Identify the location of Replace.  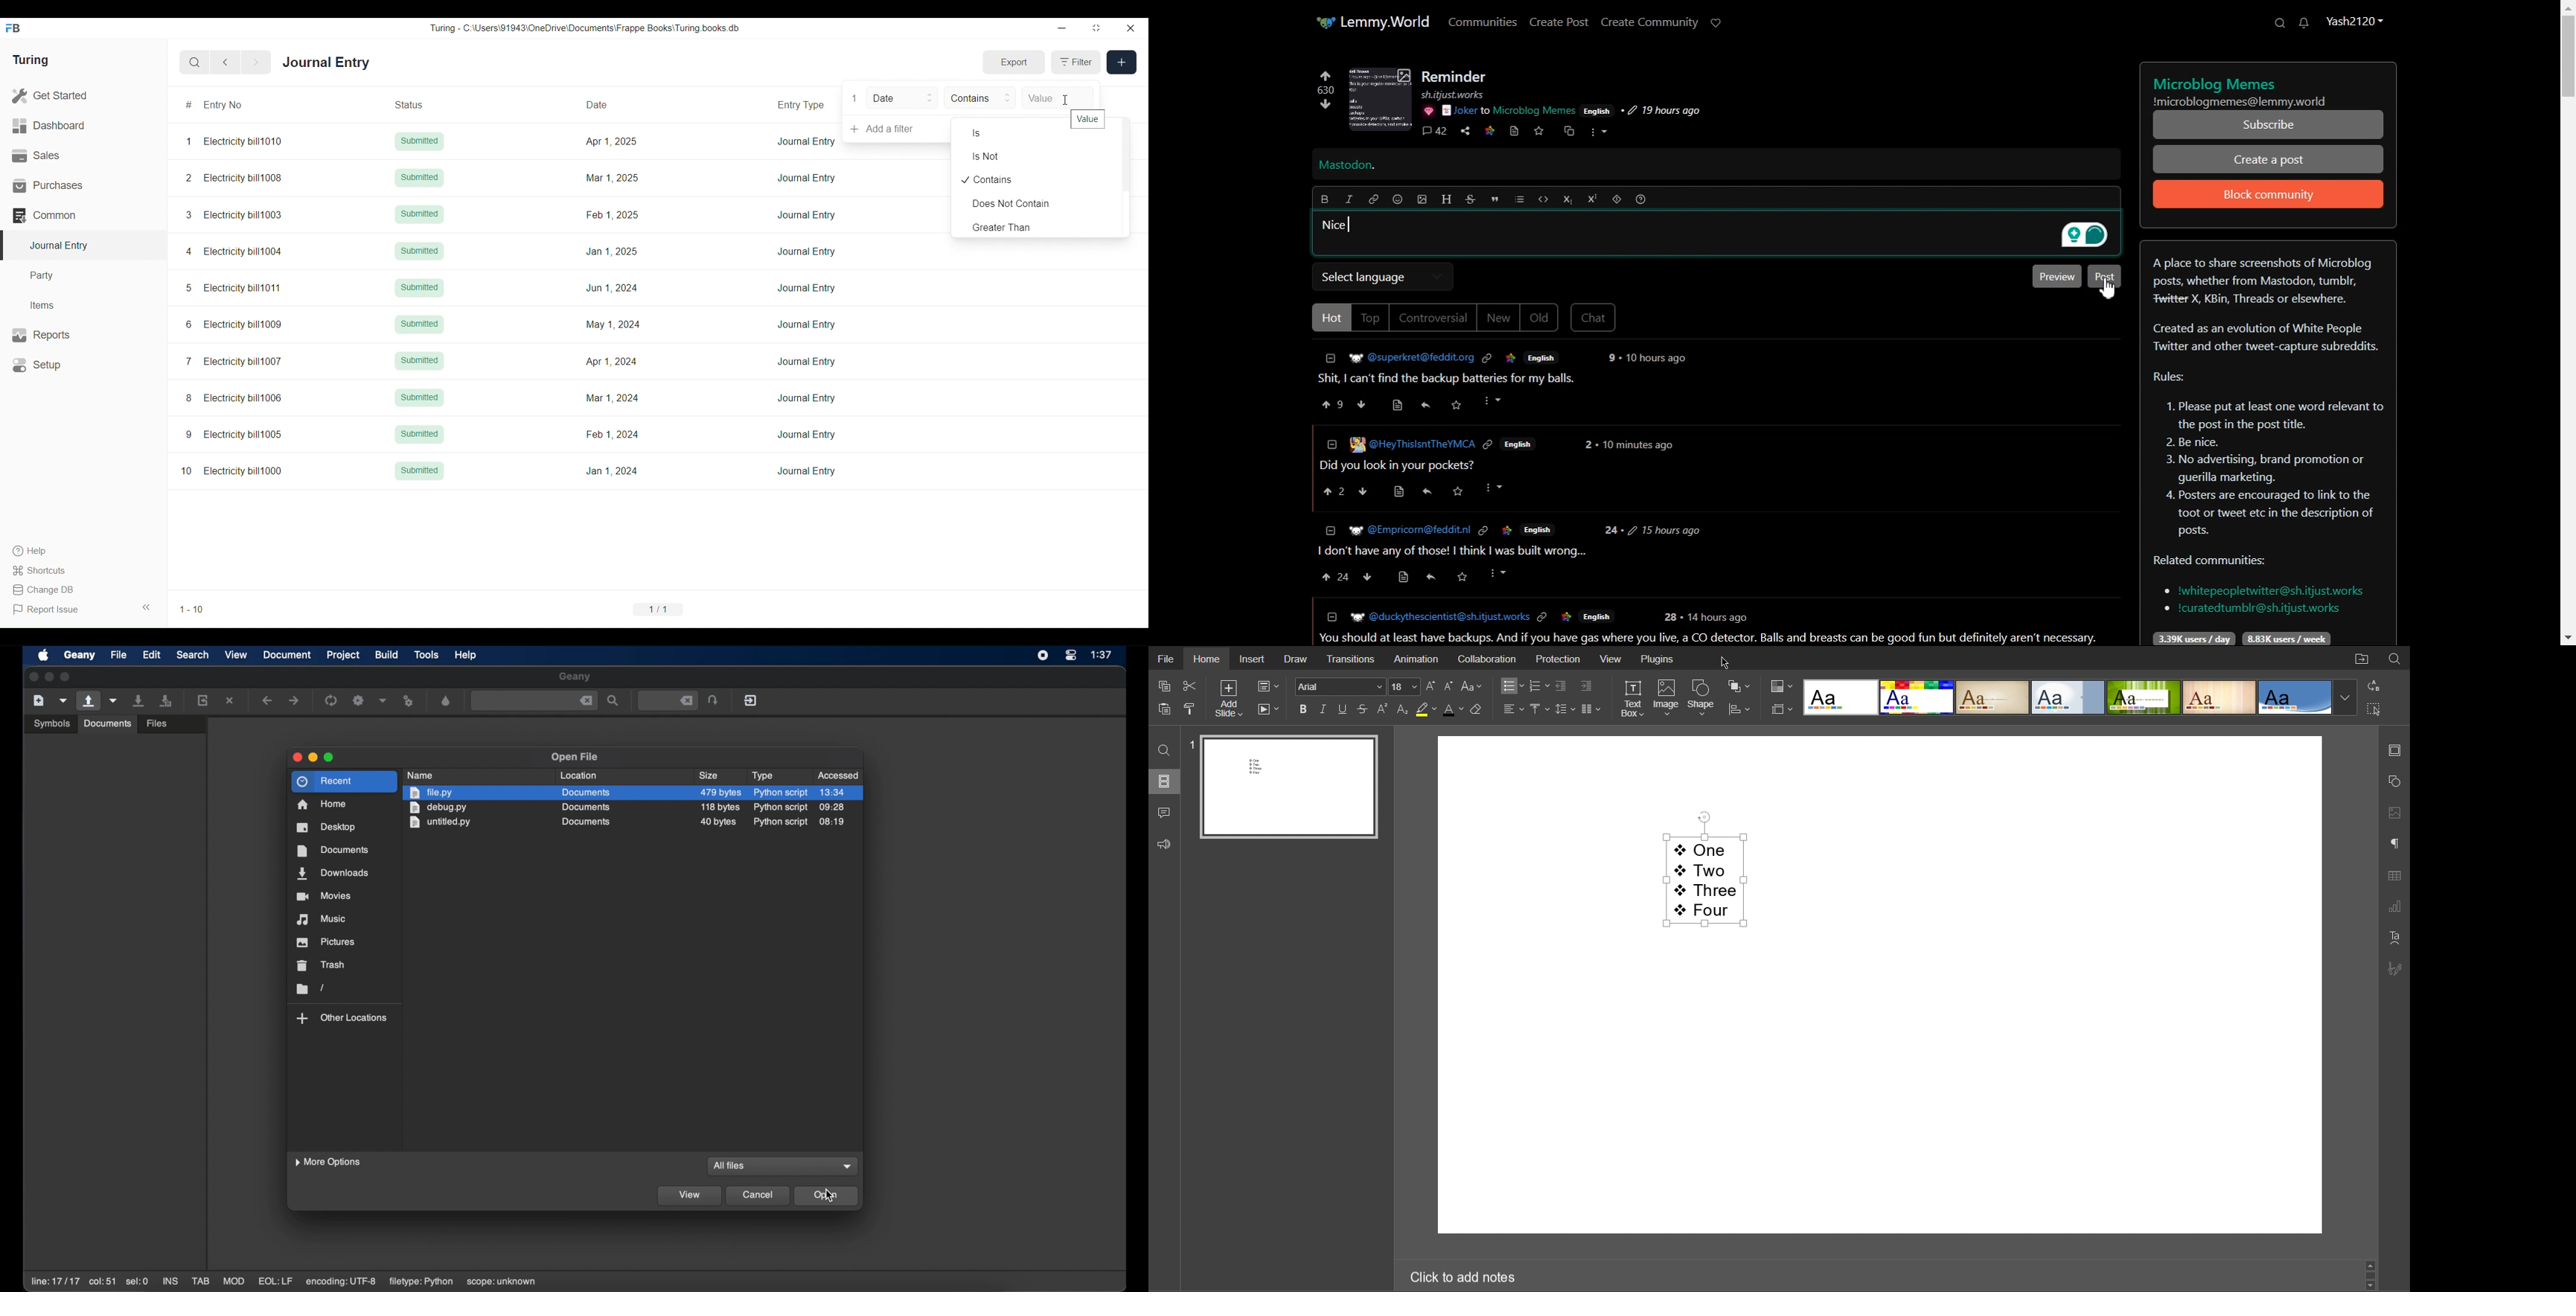
(2371, 686).